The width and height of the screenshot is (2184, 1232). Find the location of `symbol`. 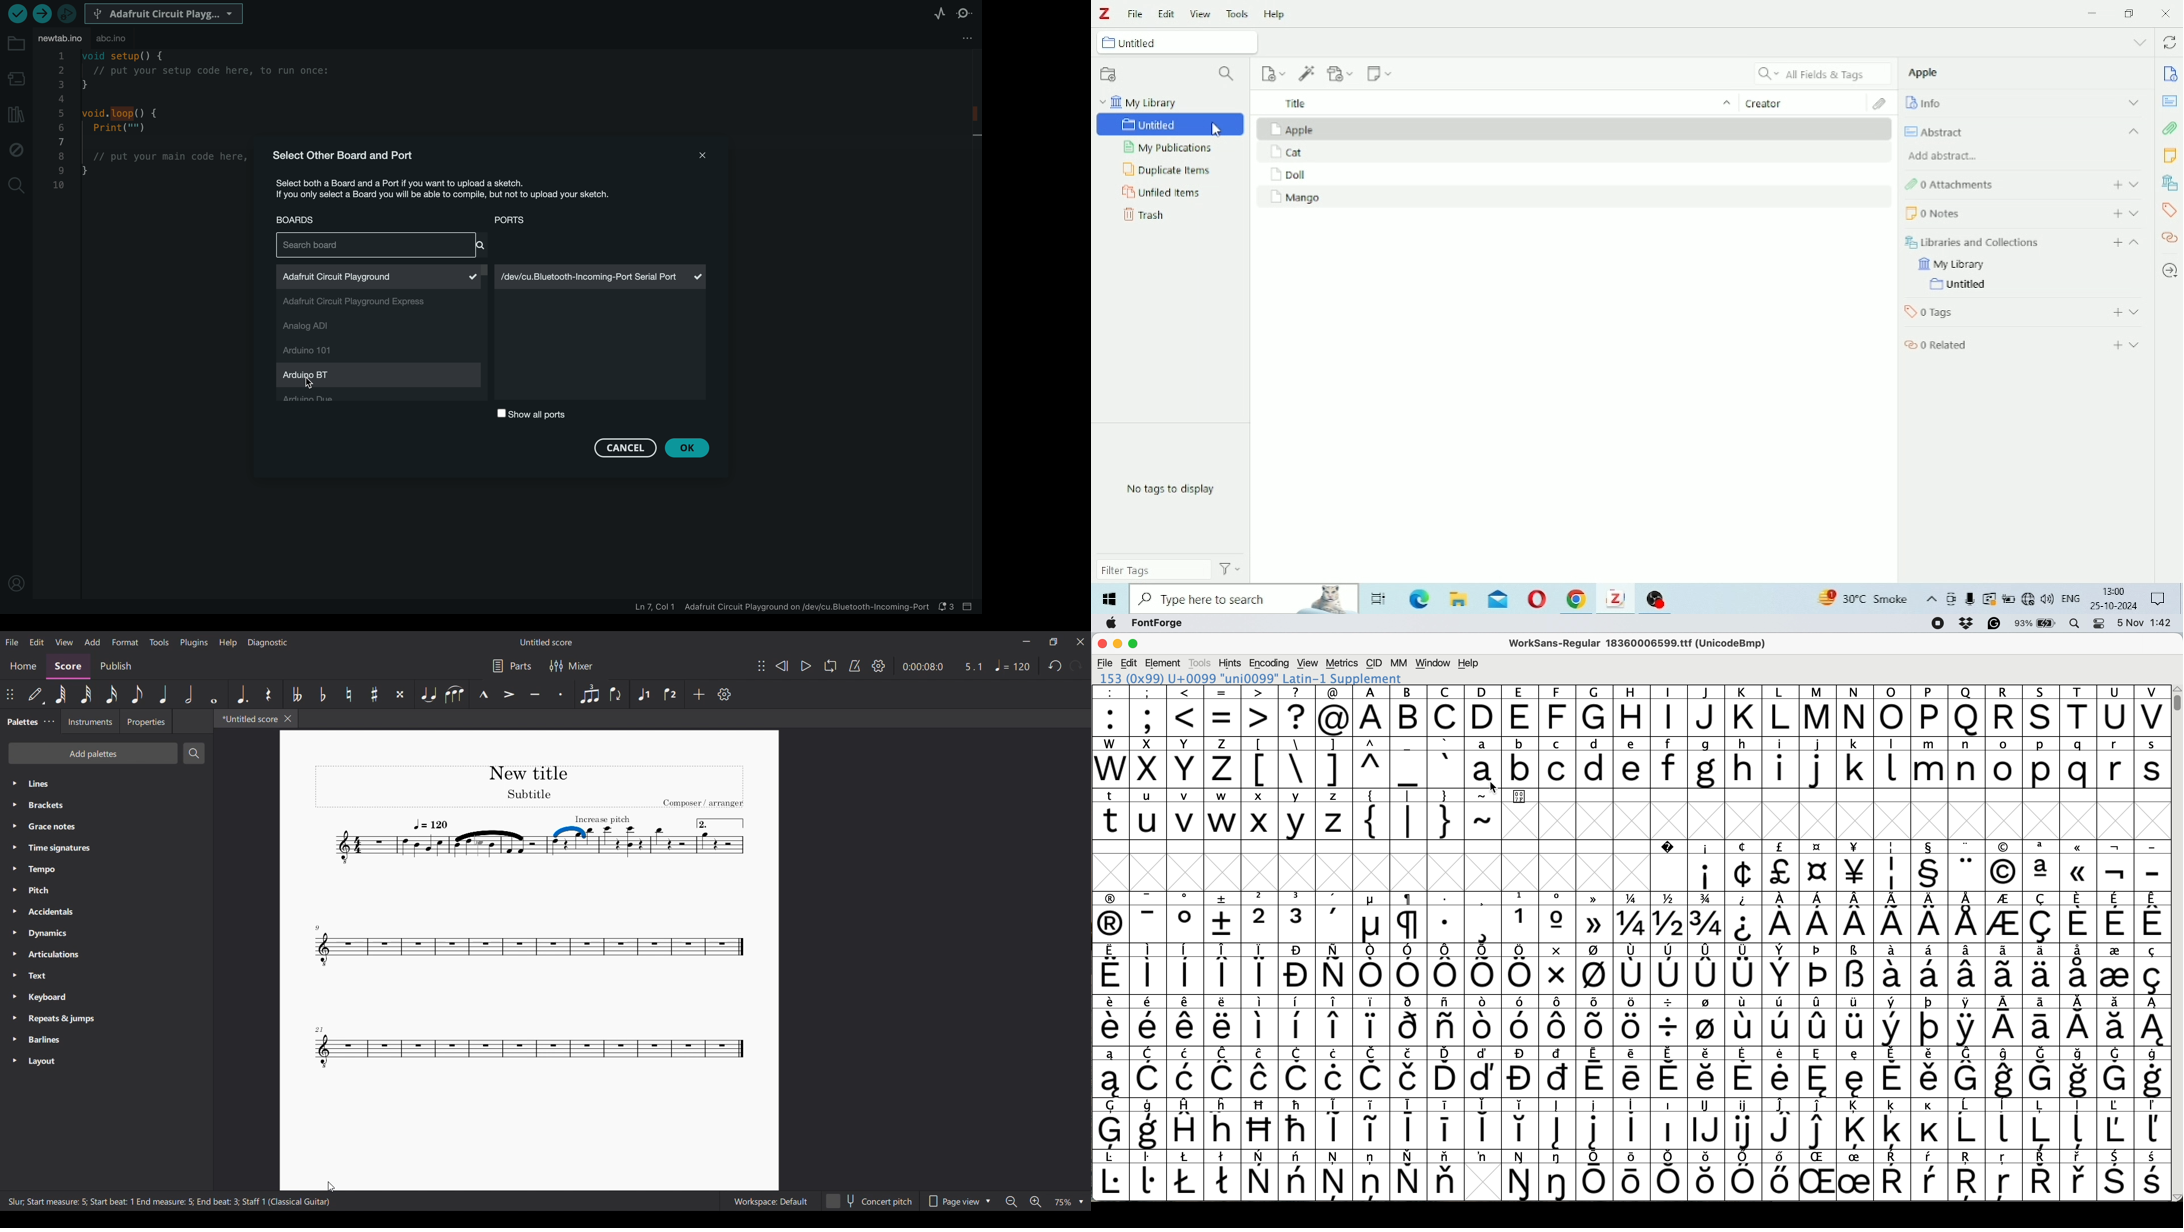

symbol is located at coordinates (1149, 1125).